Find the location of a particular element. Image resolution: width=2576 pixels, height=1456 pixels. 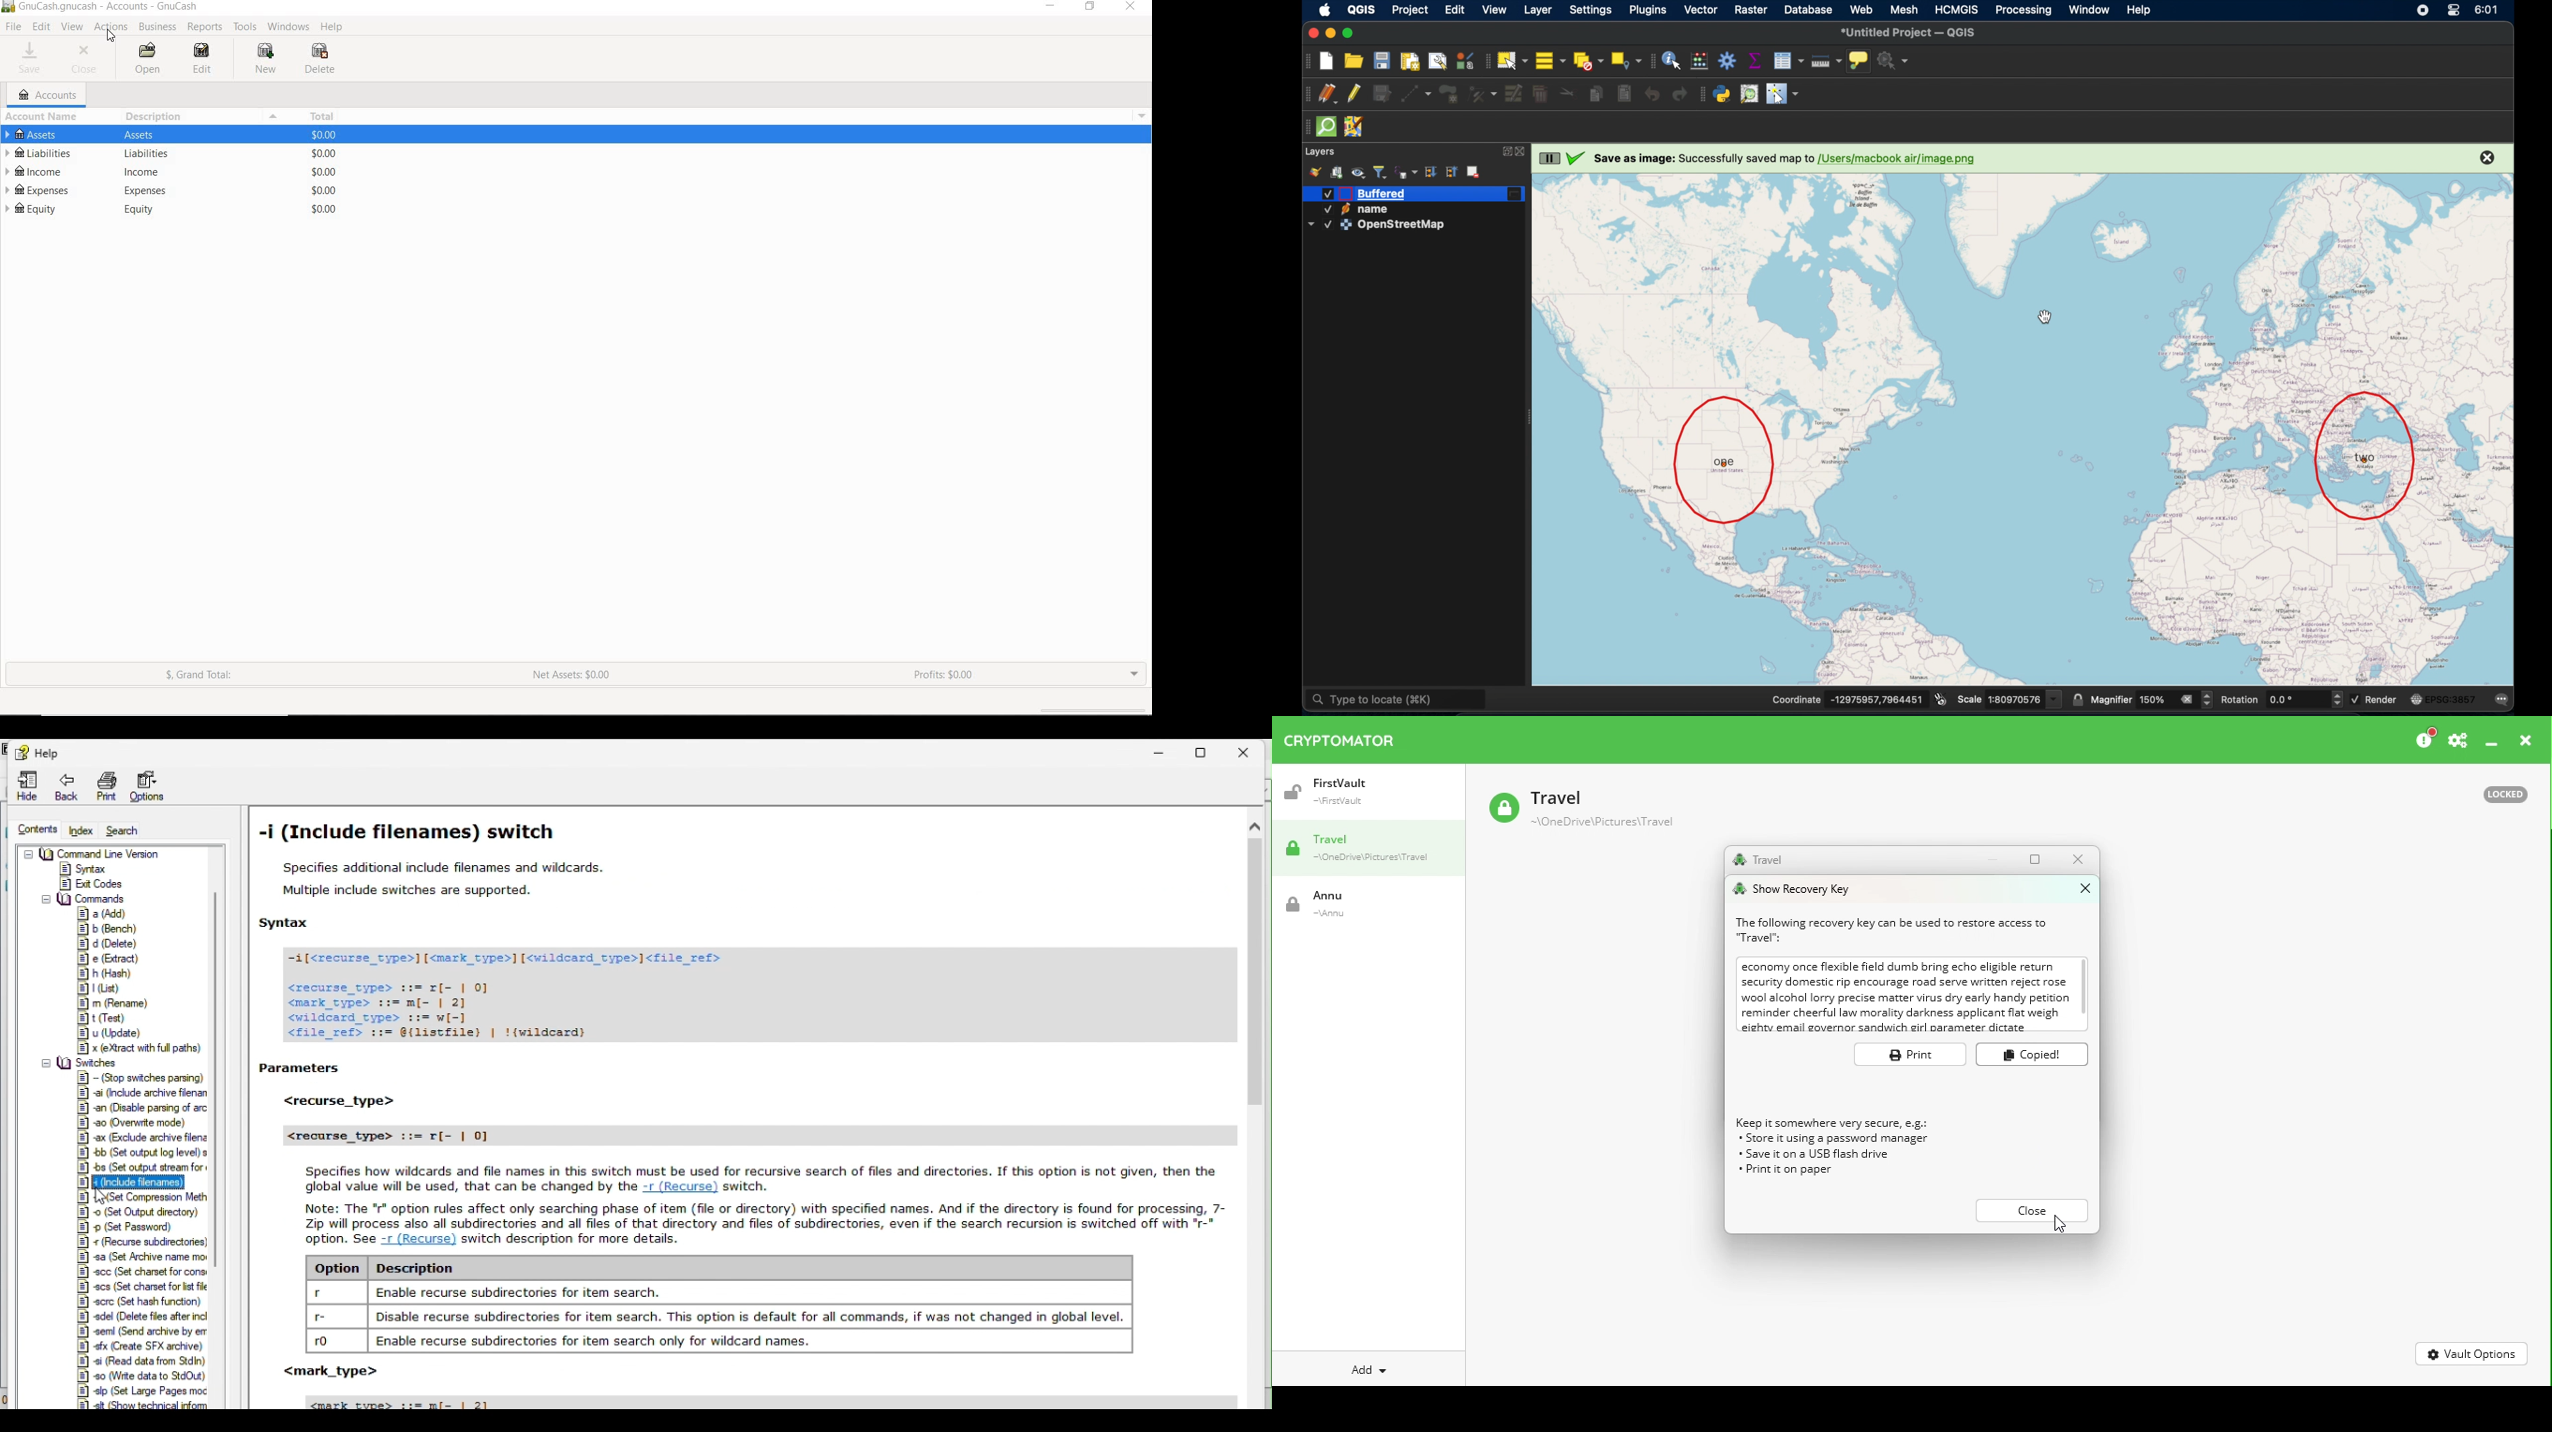

Recovery key tips is located at coordinates (1847, 1153).